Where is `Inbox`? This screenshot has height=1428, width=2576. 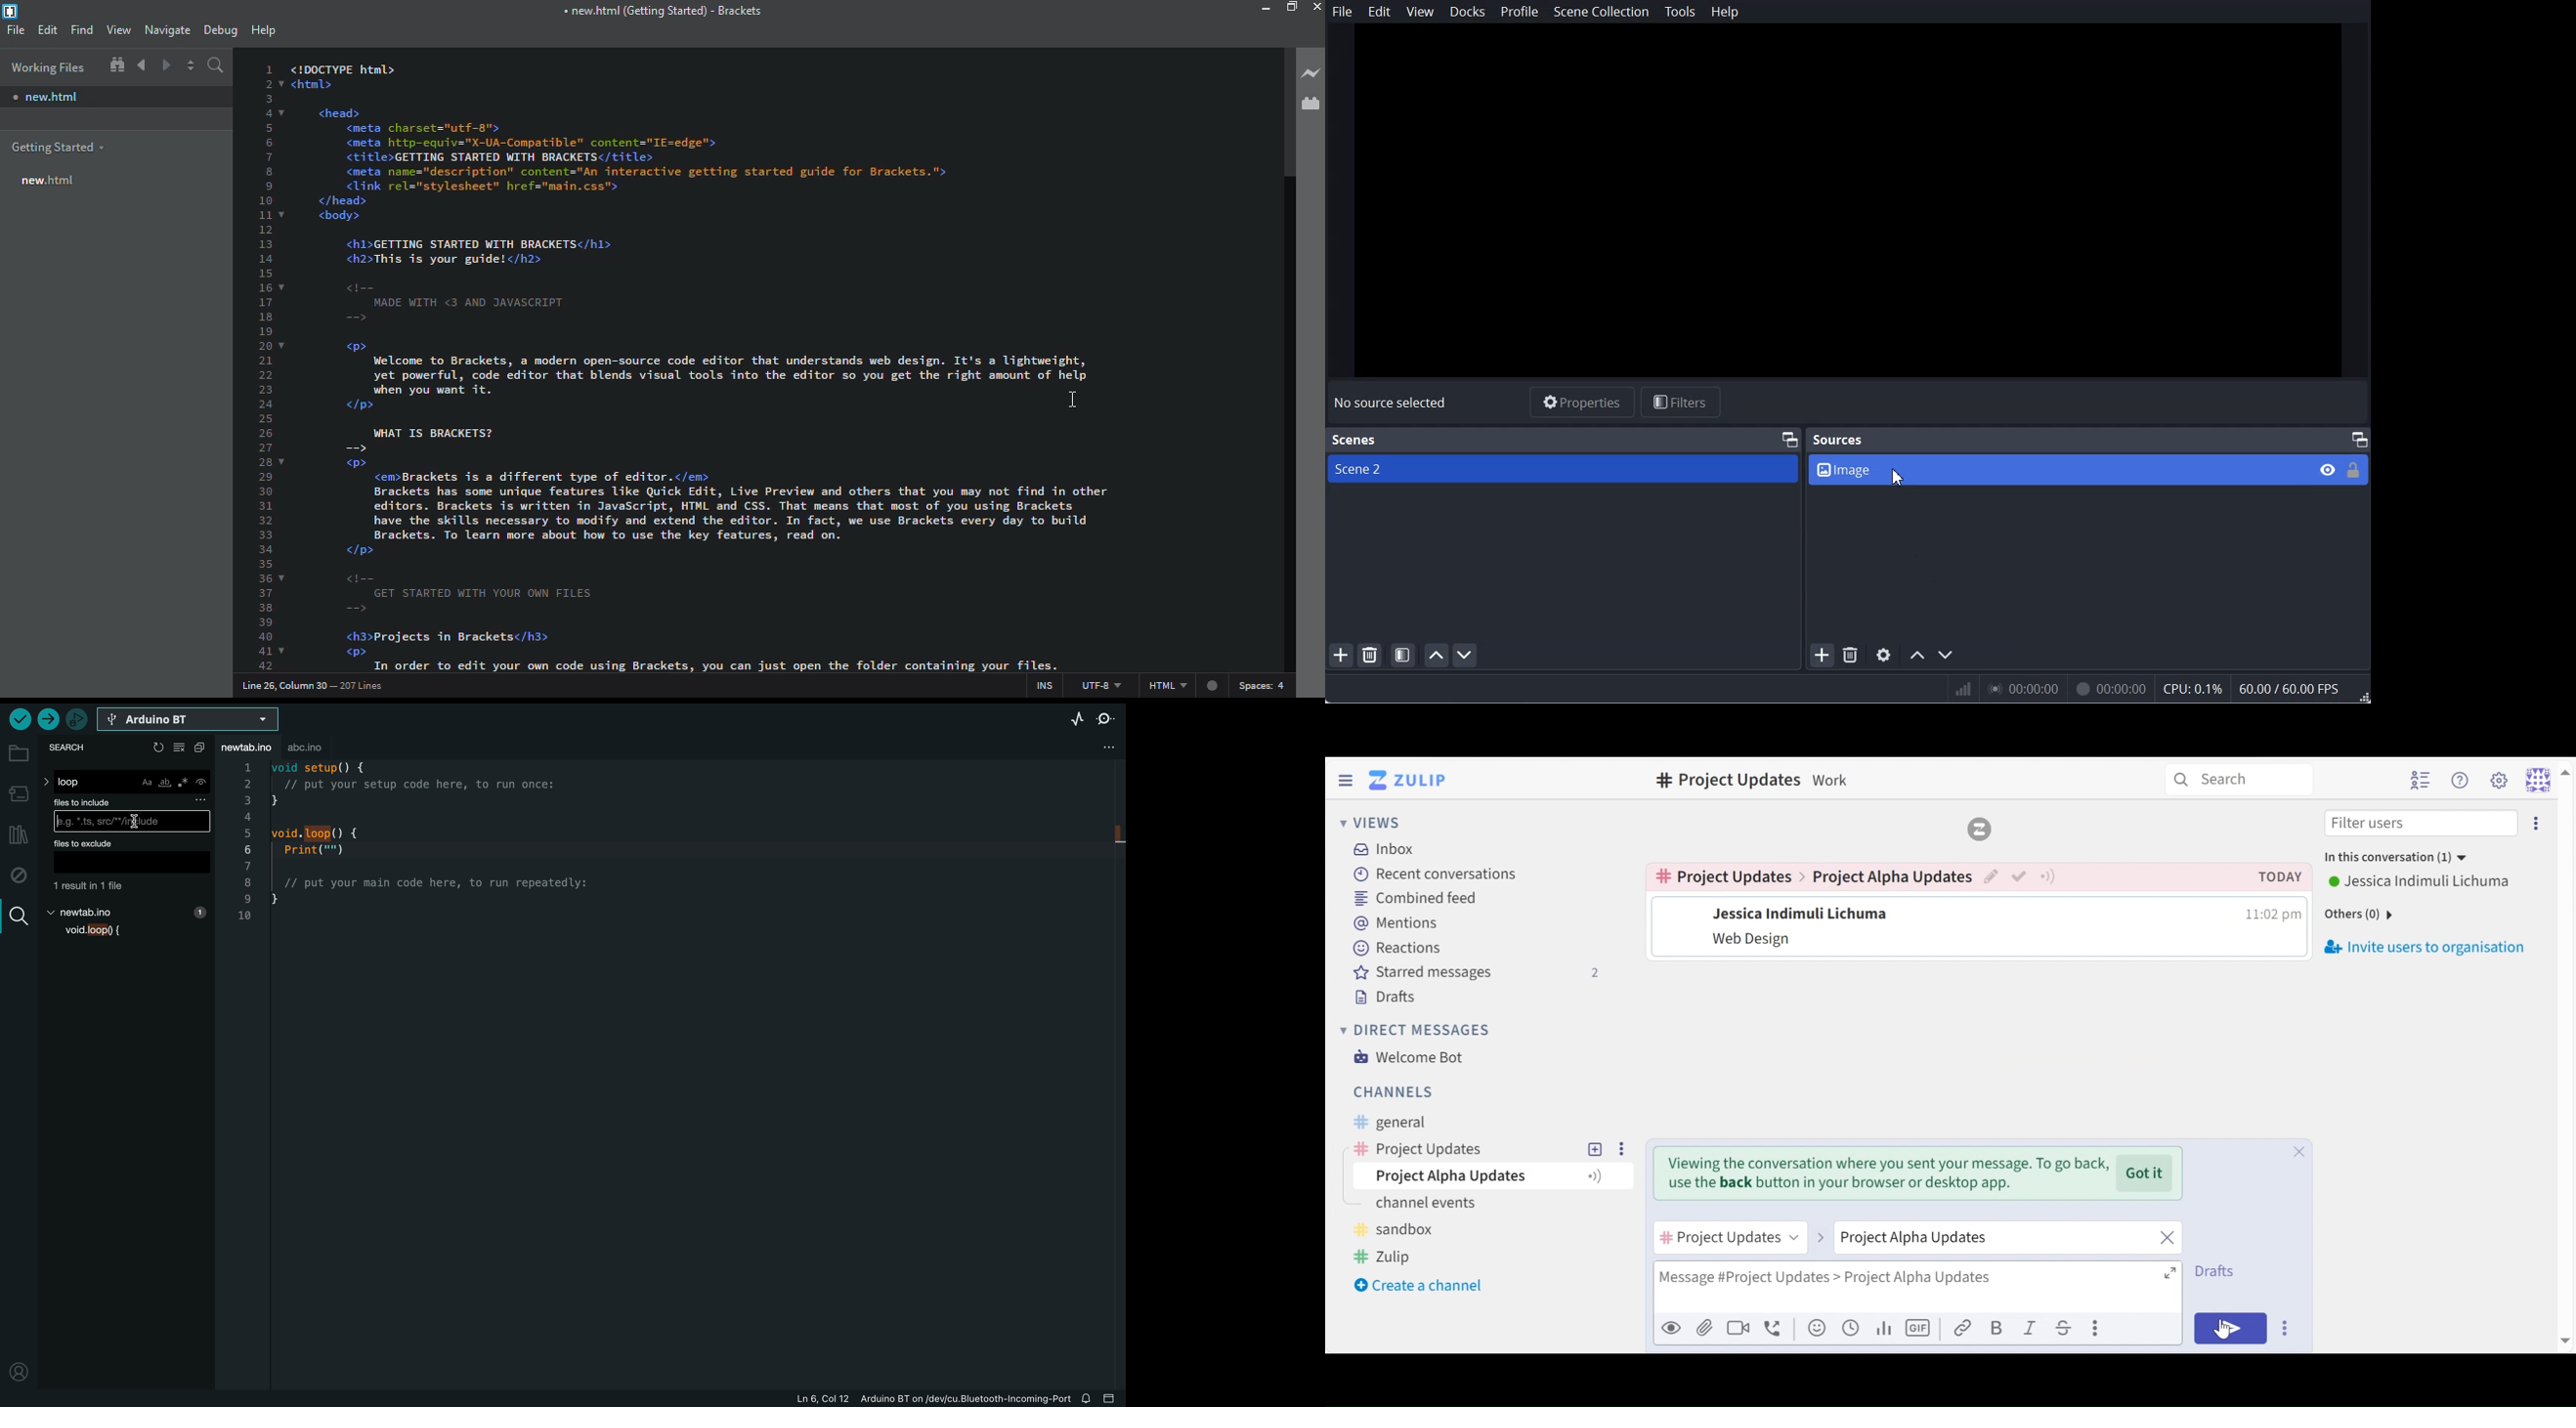
Inbox is located at coordinates (1386, 850).